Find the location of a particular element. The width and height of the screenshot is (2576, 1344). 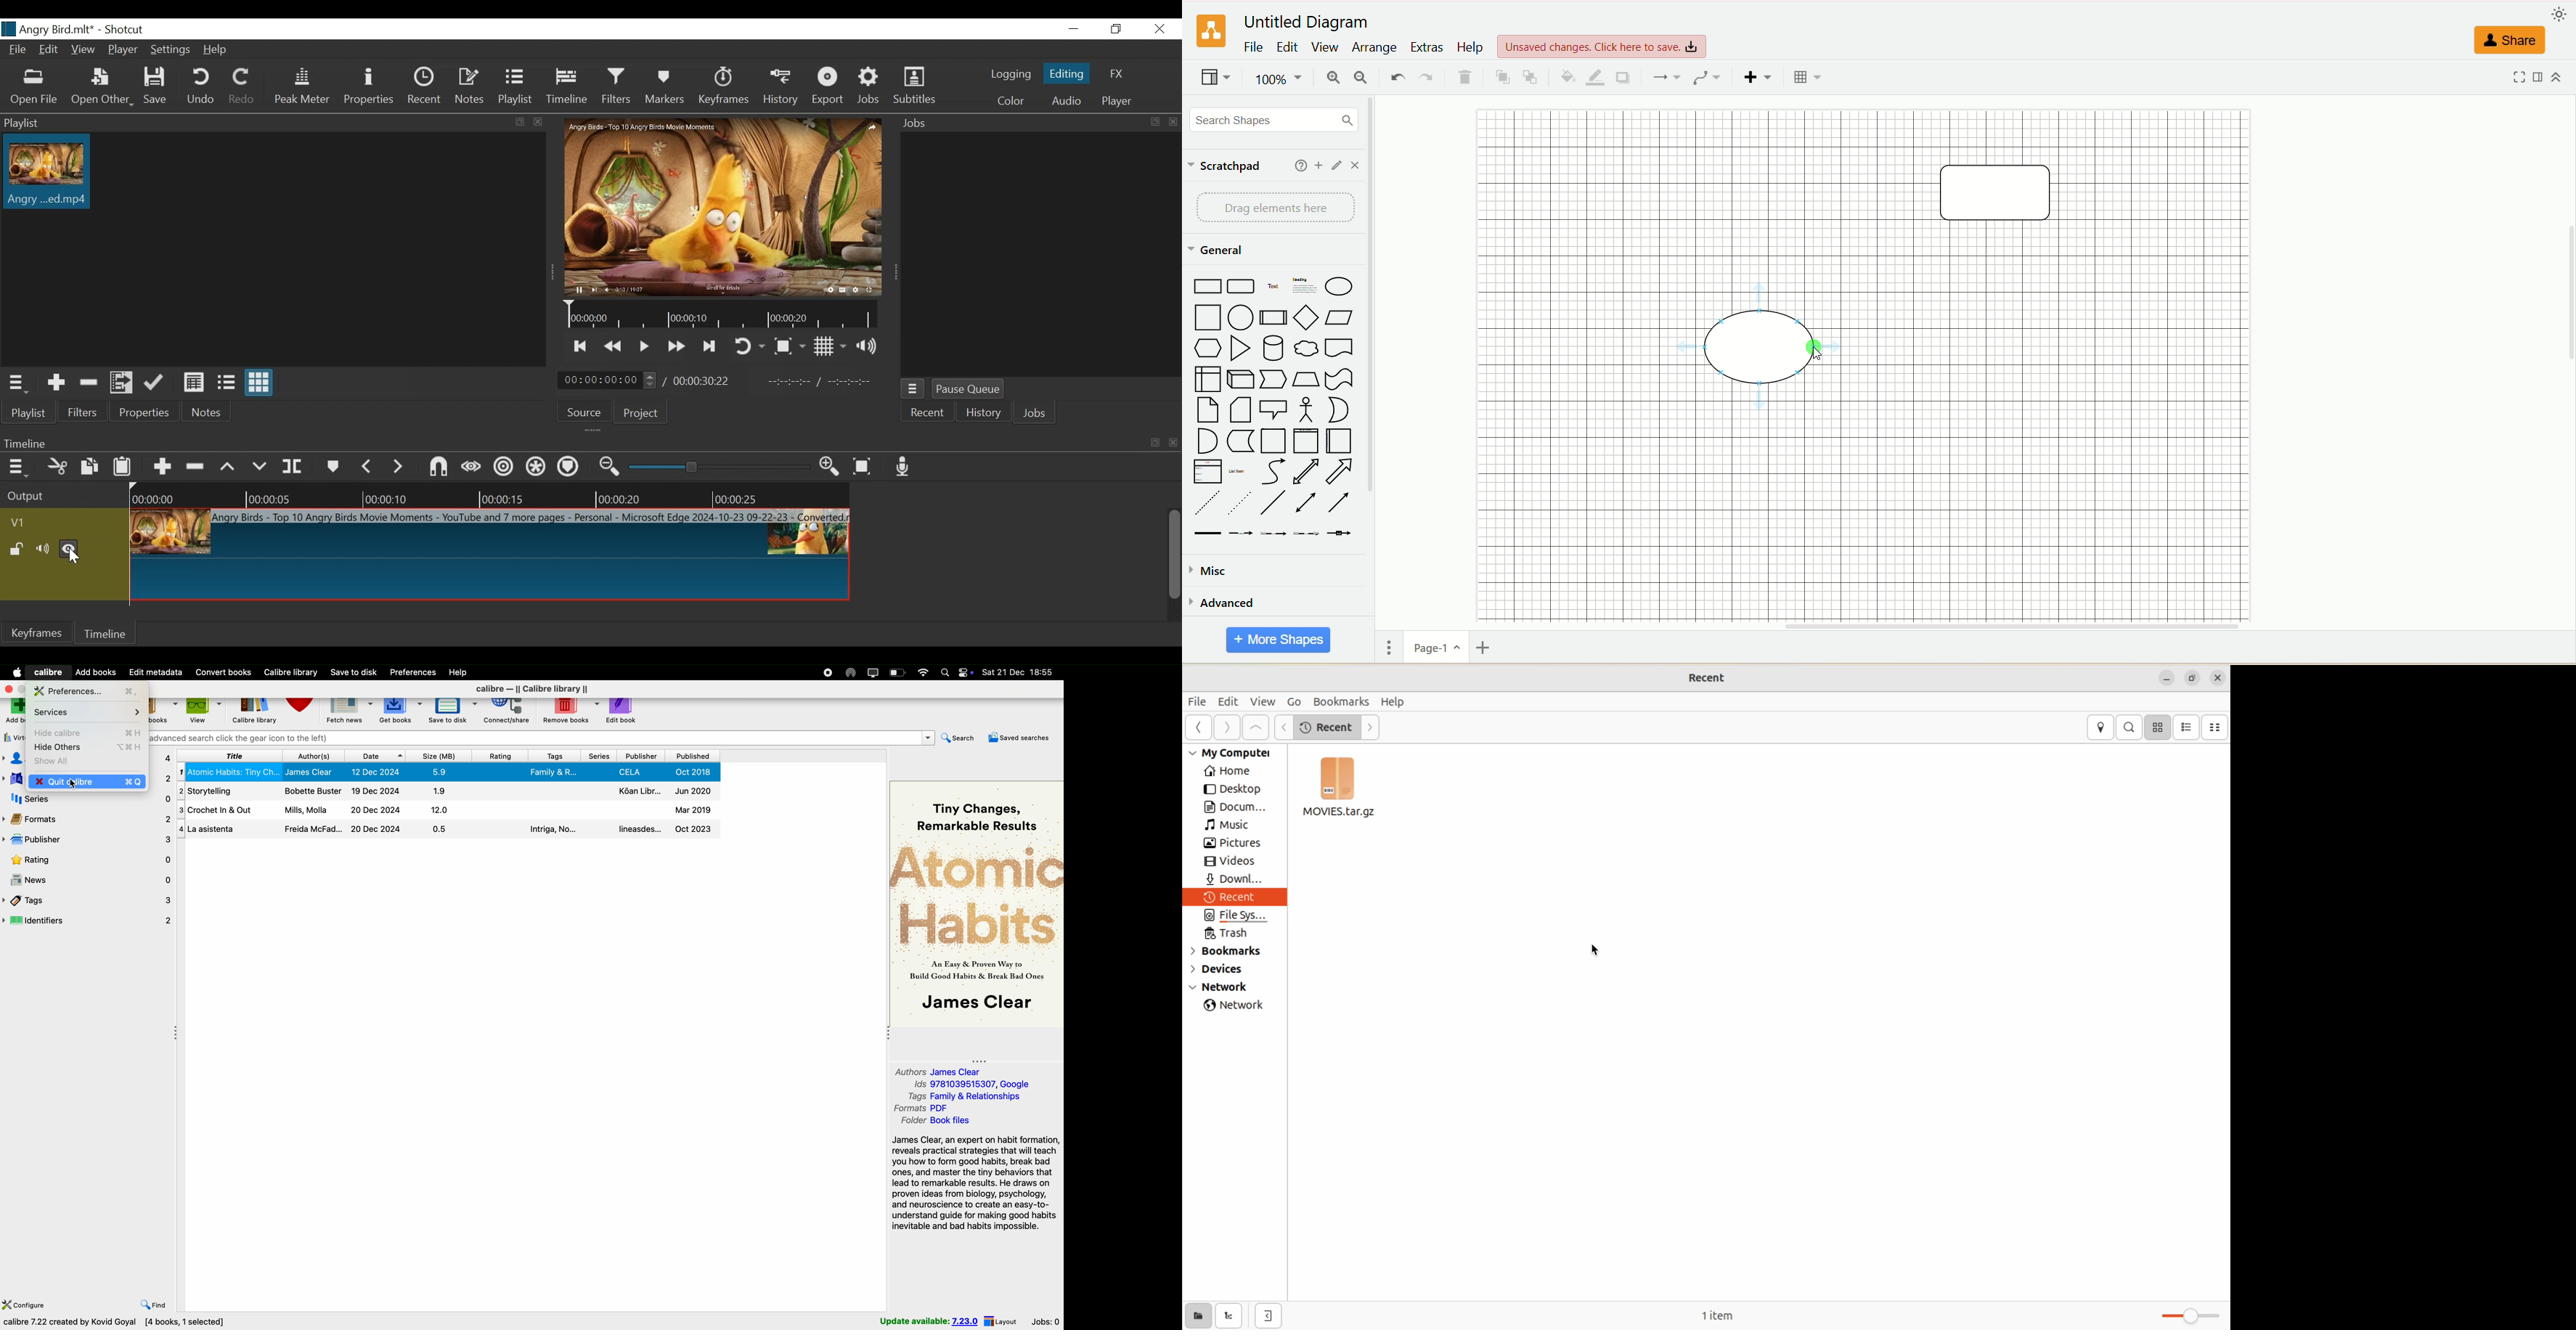

View as files is located at coordinates (225, 382).